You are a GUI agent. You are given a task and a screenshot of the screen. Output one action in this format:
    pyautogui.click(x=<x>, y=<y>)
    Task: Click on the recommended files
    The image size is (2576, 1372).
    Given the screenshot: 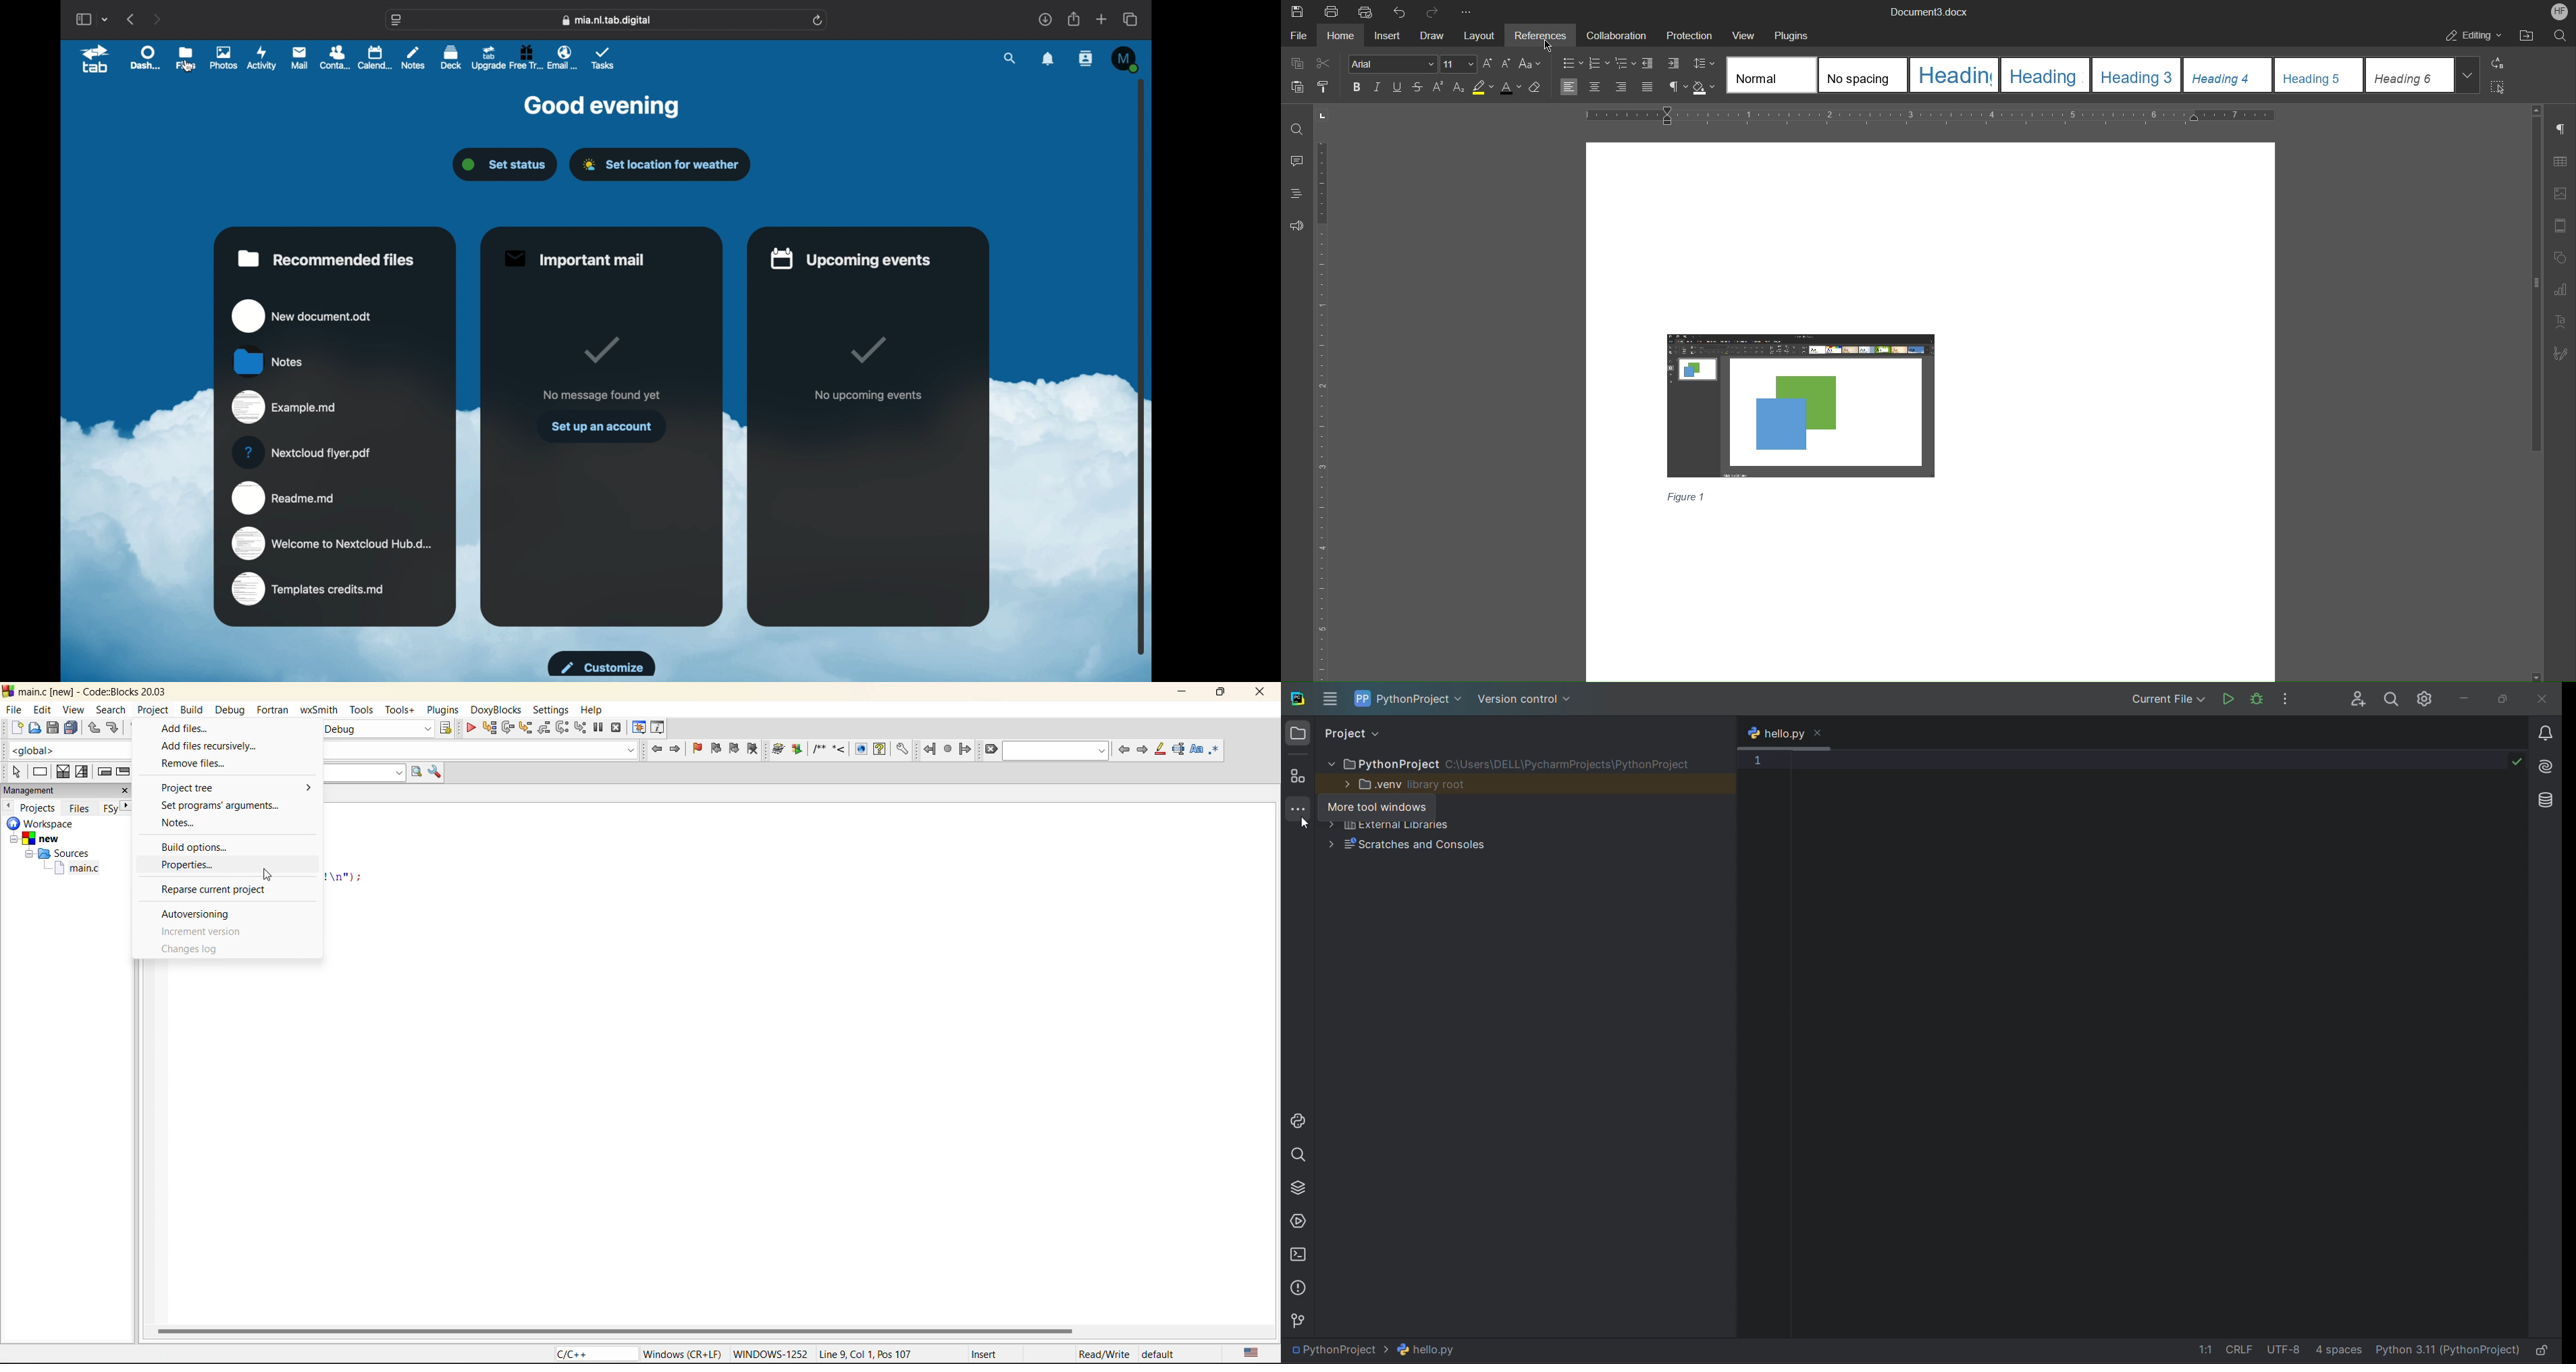 What is the action you would take?
    pyautogui.click(x=325, y=258)
    